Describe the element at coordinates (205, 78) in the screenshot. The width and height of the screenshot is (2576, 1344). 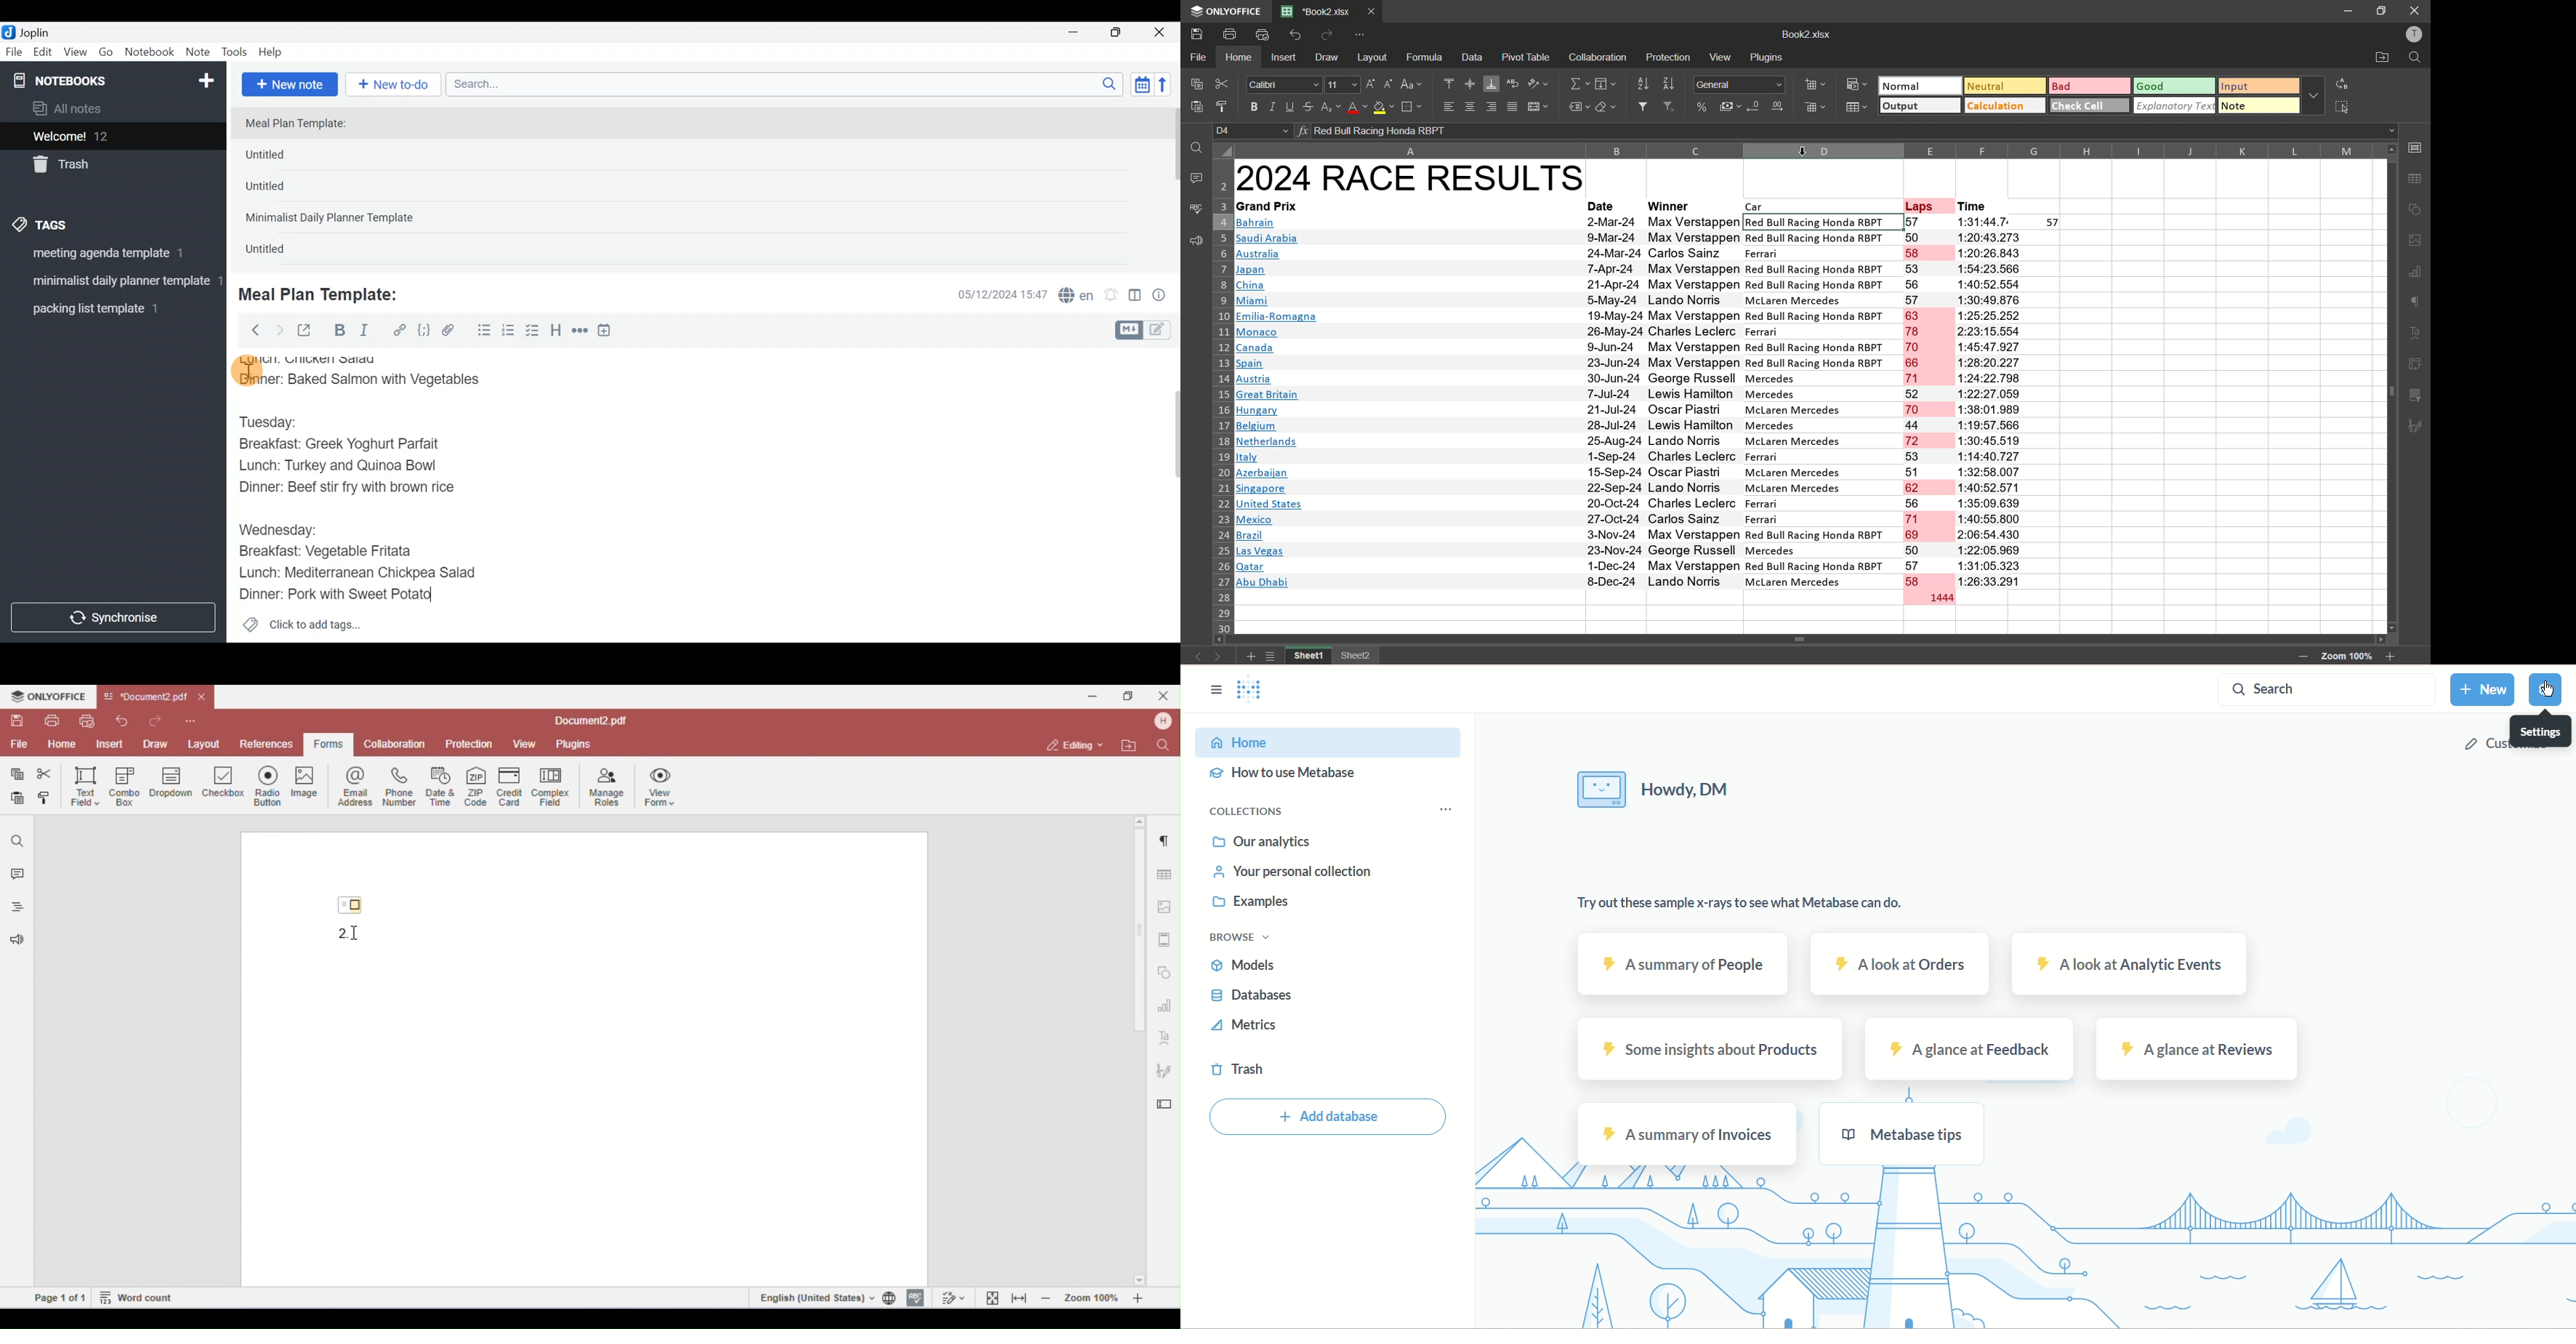
I see `New` at that location.